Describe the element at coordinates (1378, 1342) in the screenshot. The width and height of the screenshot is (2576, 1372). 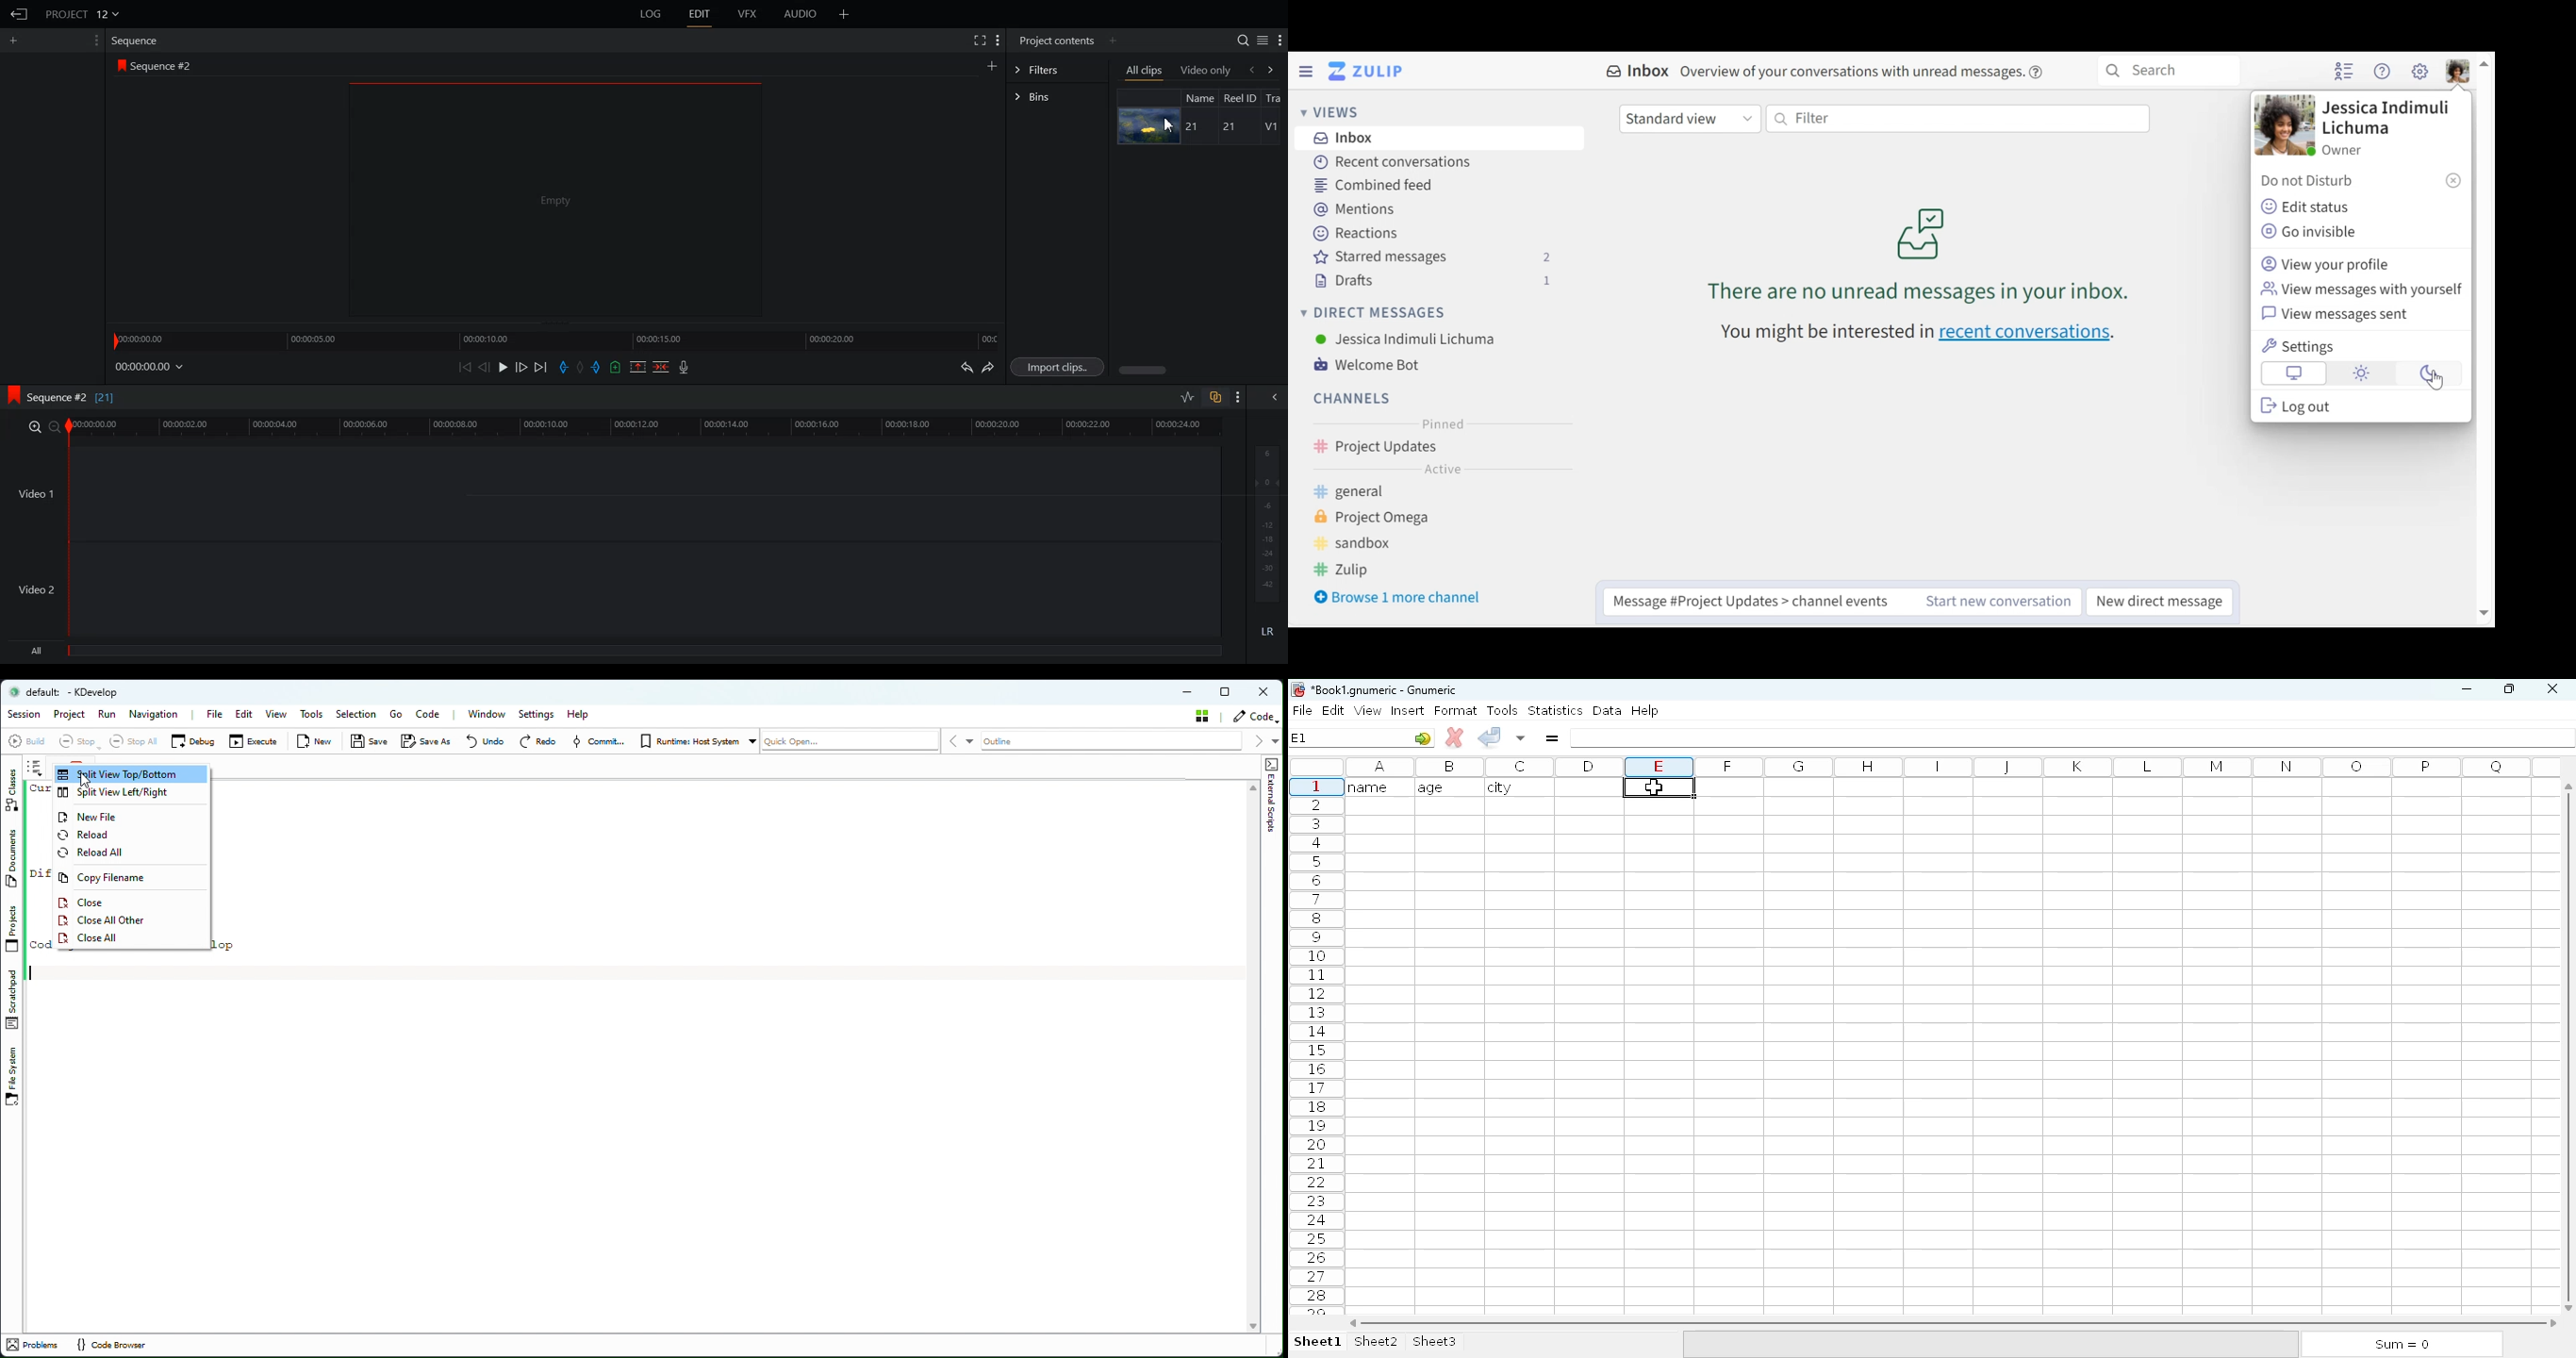
I see `sheet2` at that location.